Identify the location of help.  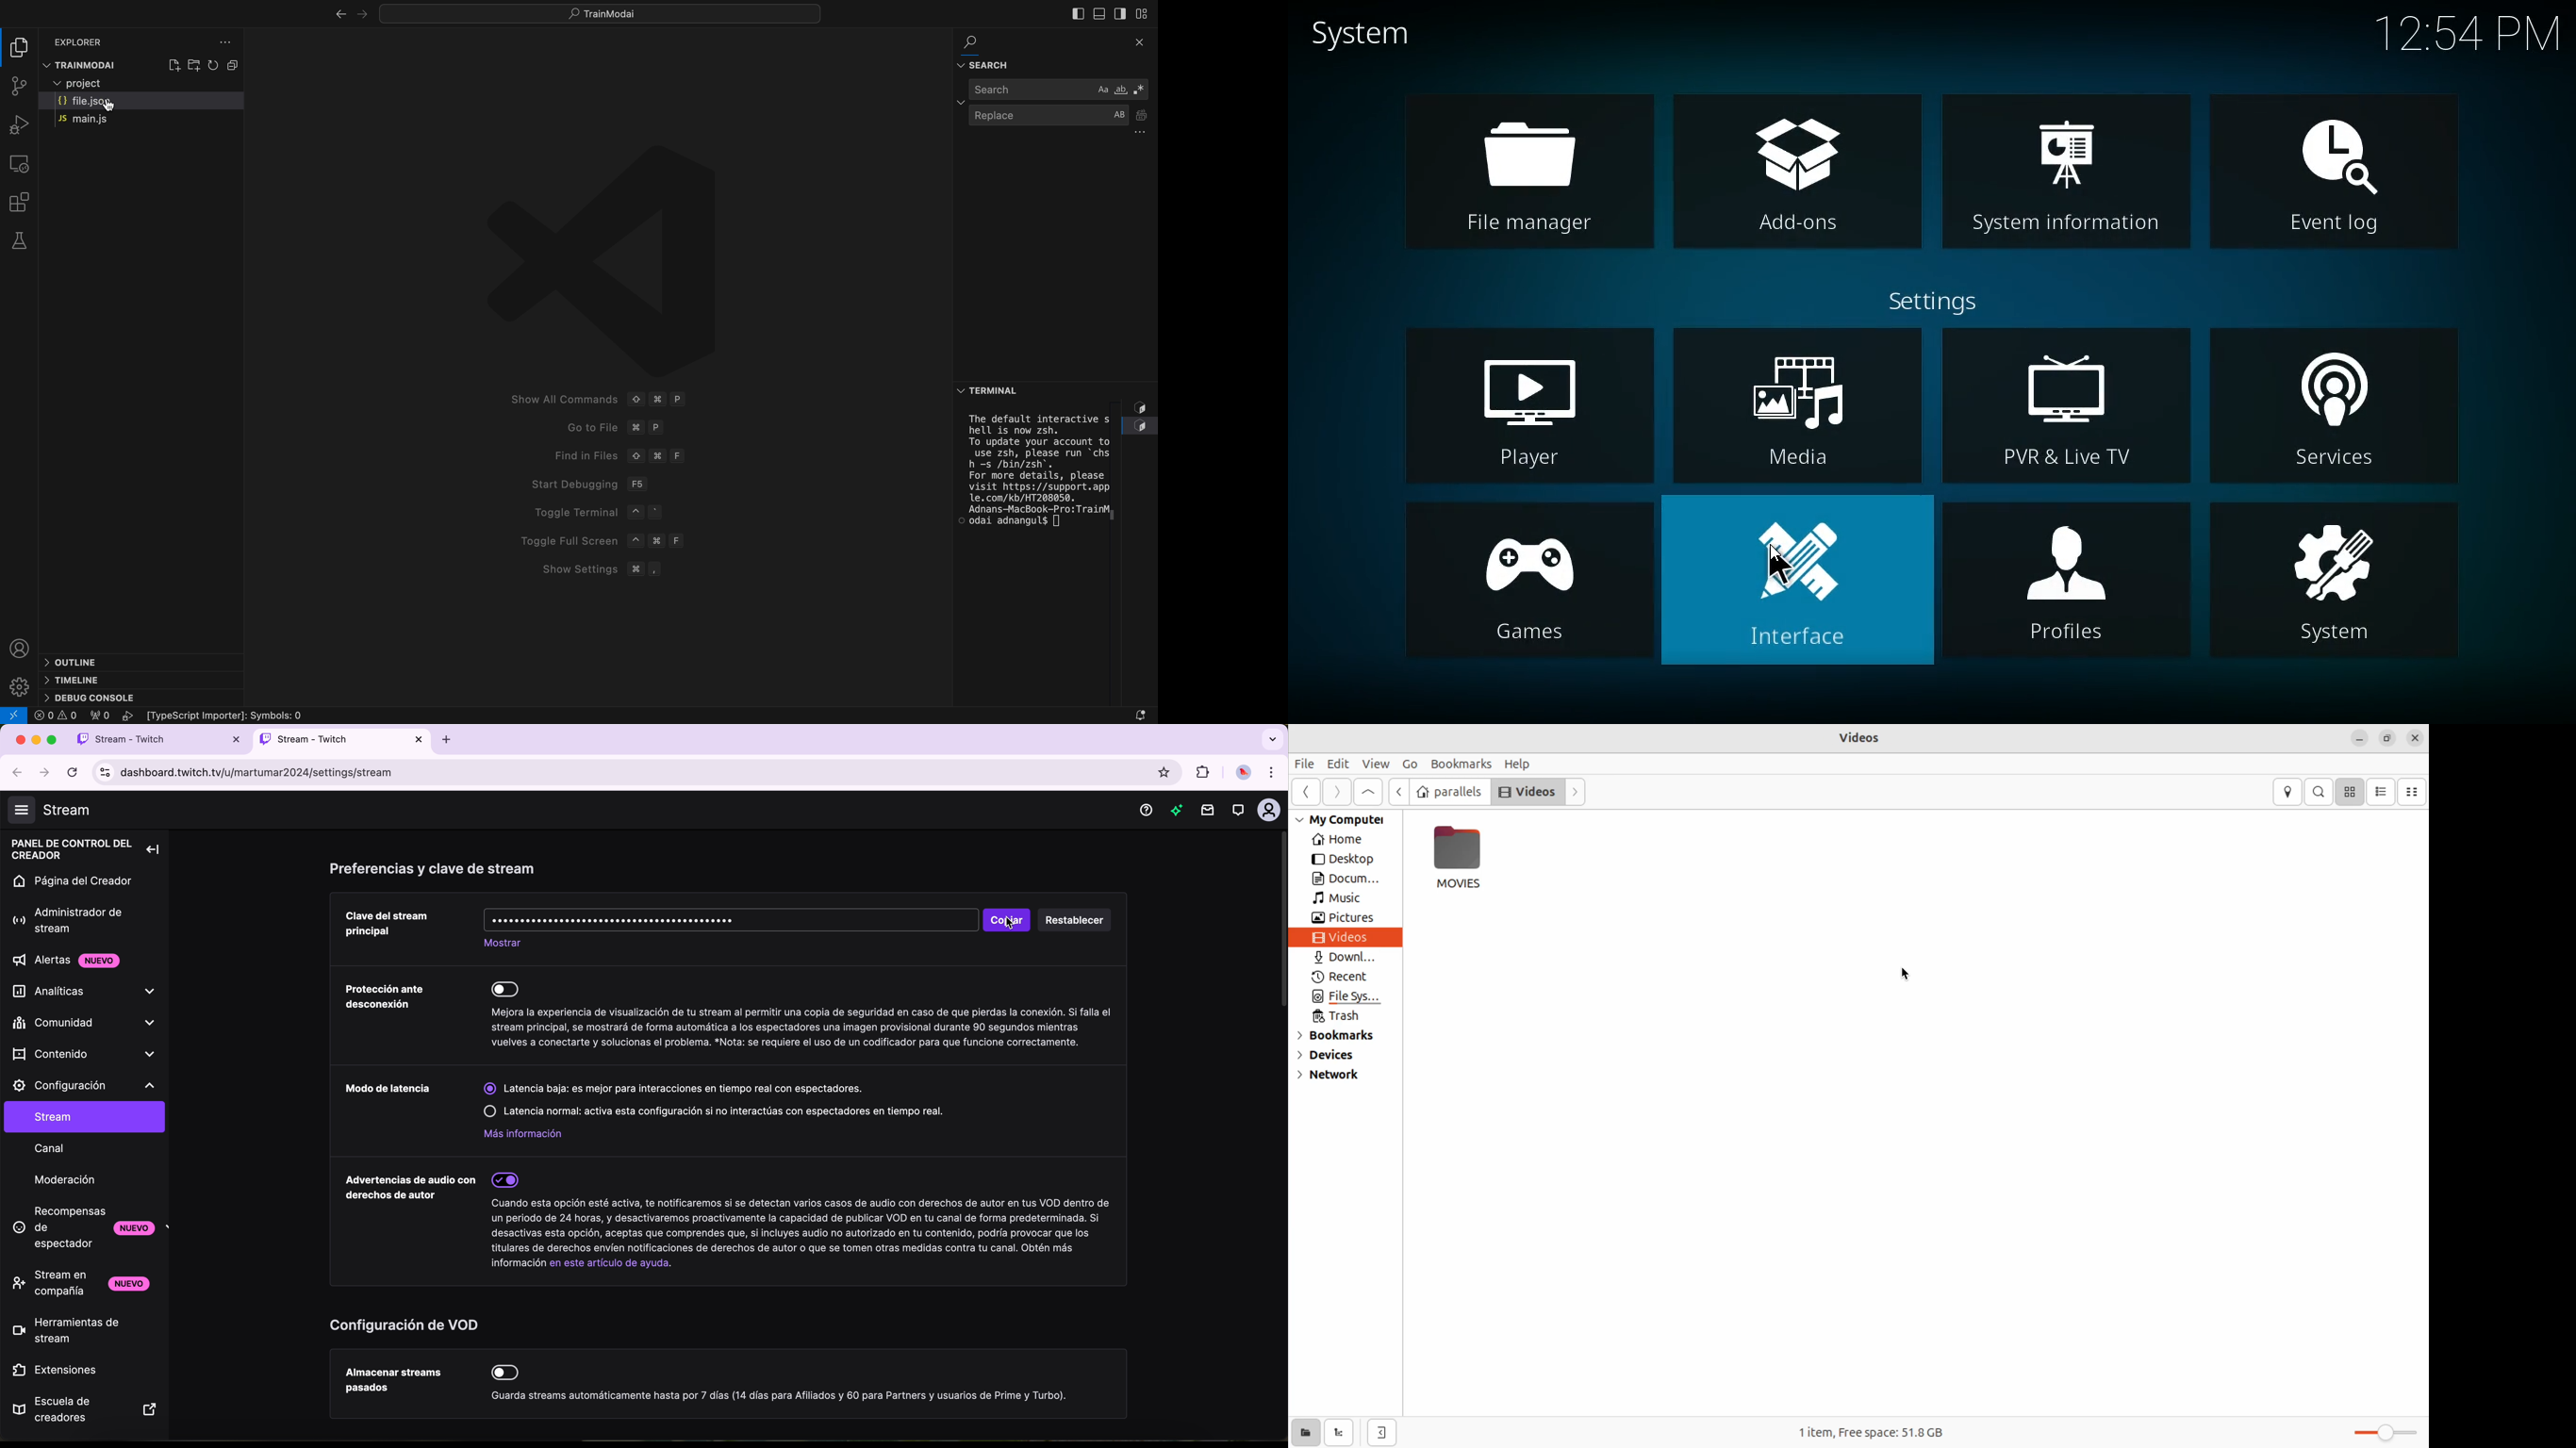
(1143, 811).